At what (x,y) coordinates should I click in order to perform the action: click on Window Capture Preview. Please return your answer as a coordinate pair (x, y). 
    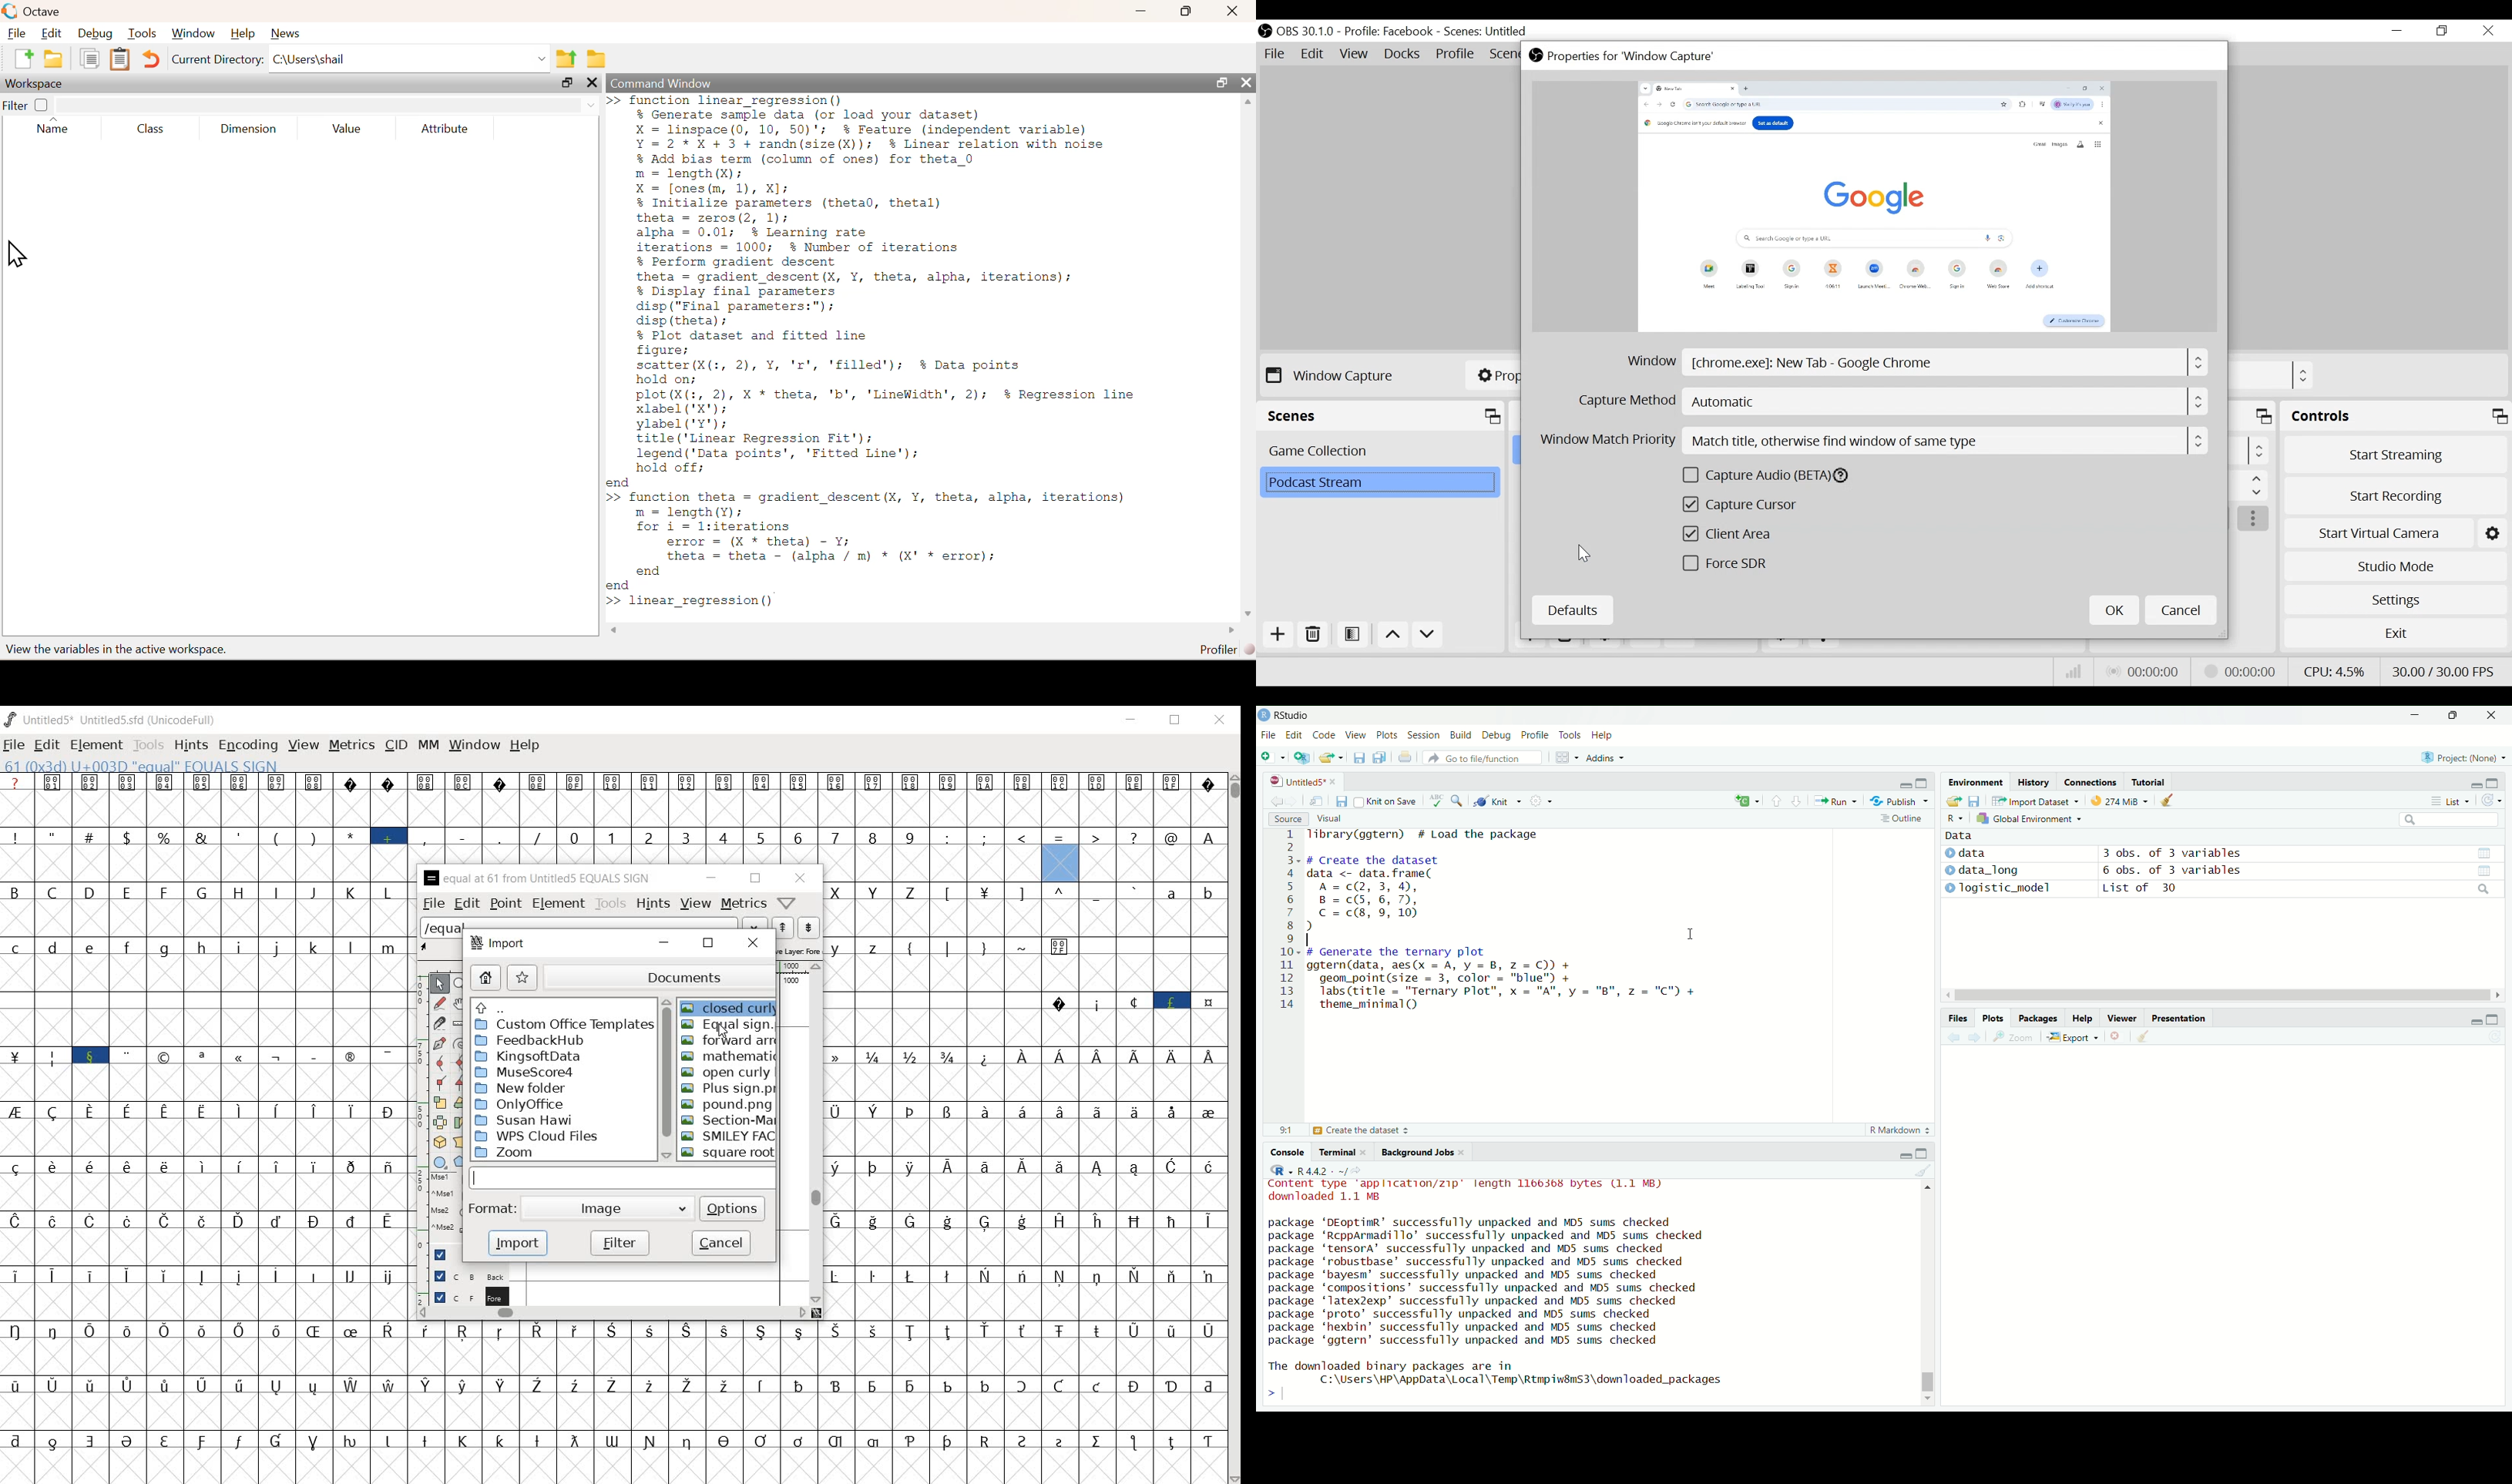
    Looking at the image, I should click on (1872, 209).